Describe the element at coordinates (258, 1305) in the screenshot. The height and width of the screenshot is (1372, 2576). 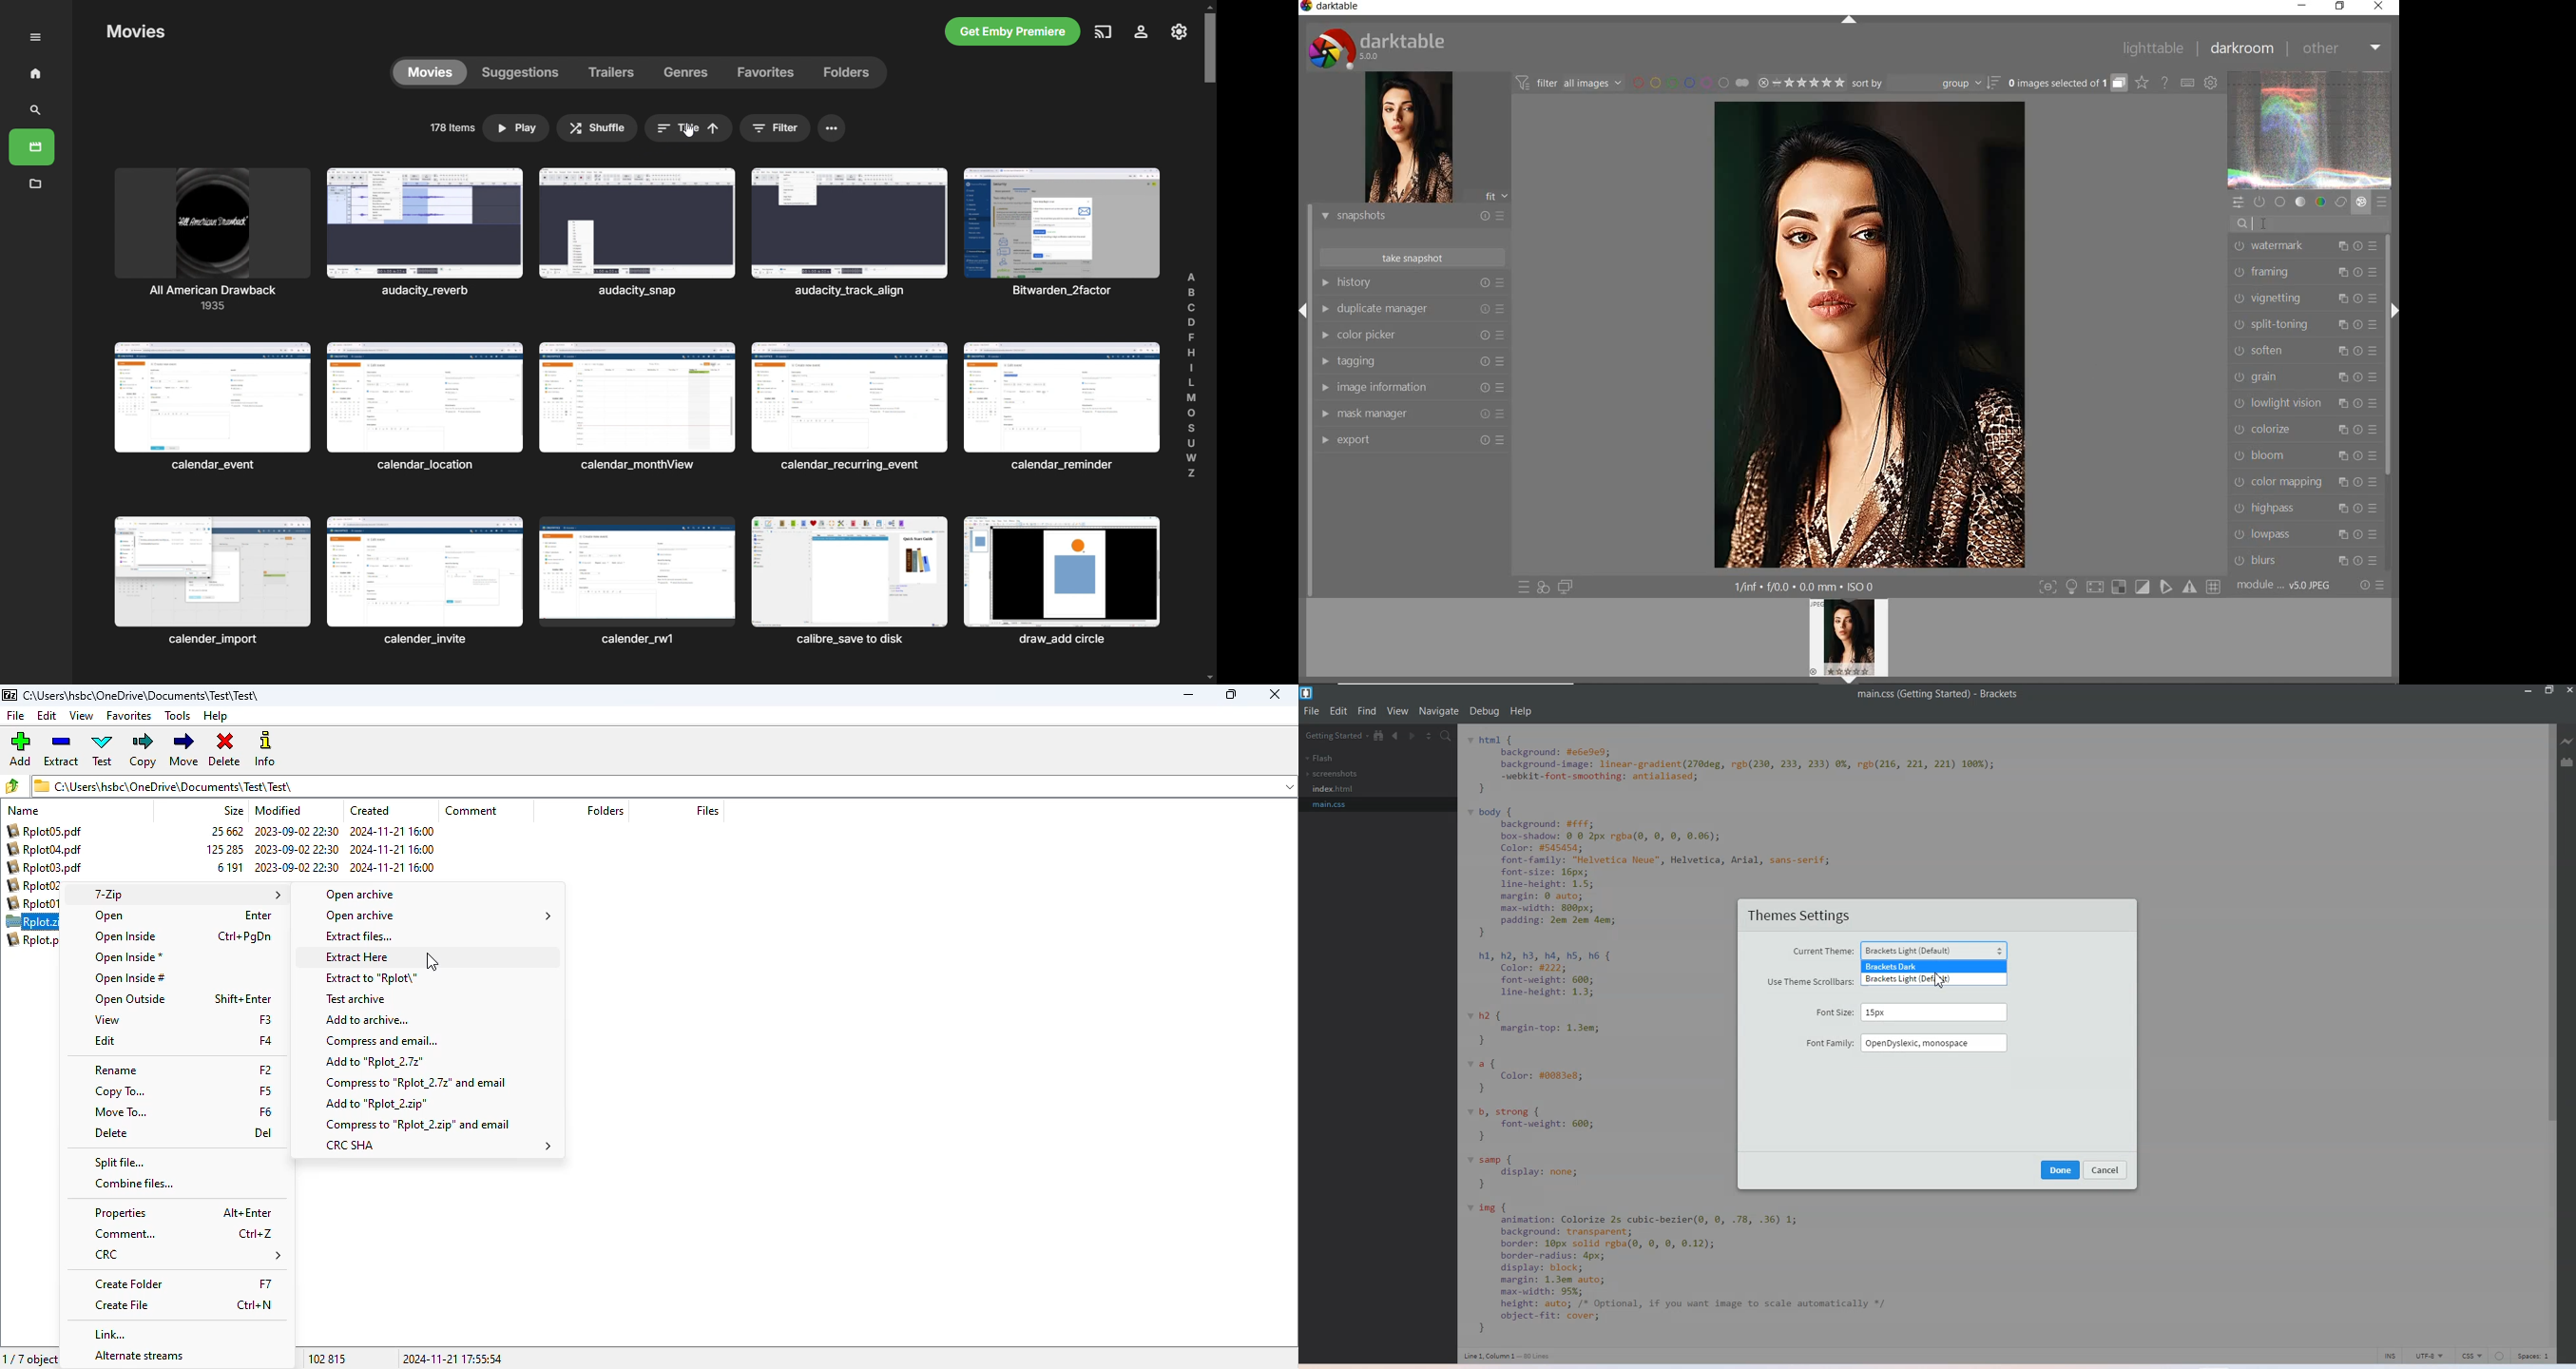
I see `Ctrl+N` at that location.